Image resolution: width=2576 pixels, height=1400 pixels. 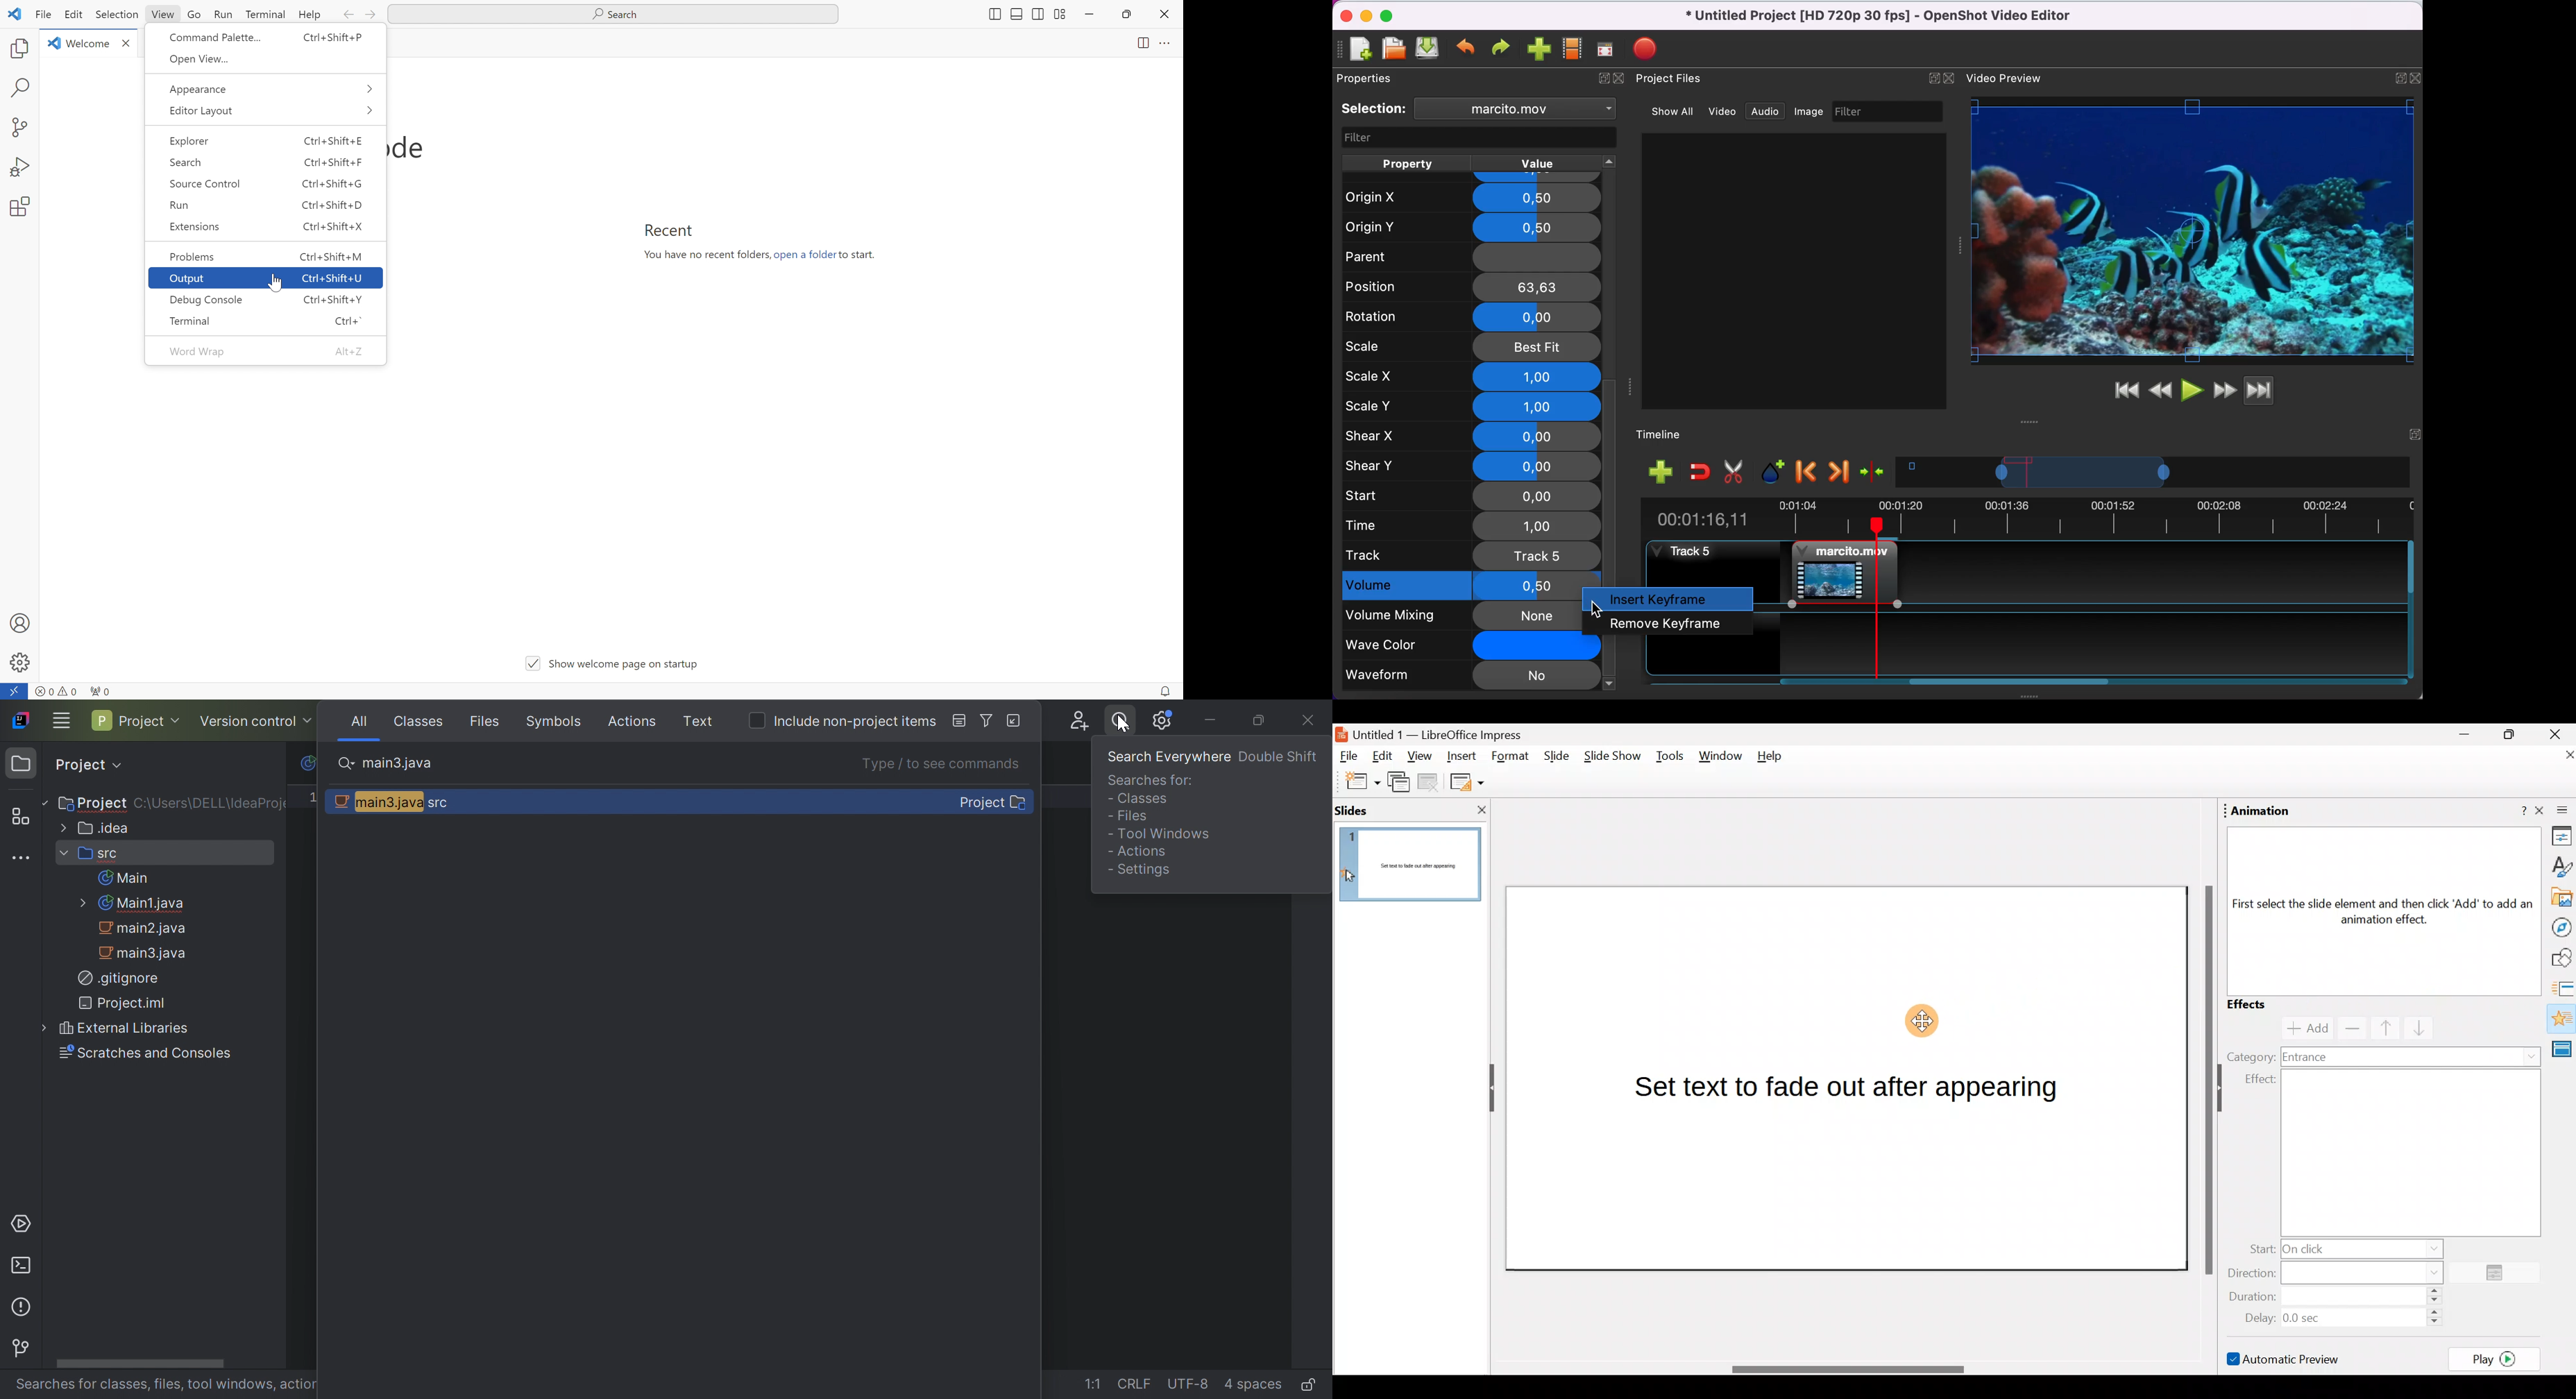 What do you see at coordinates (944, 765) in the screenshot?
I see `Type / to see commands` at bounding box center [944, 765].